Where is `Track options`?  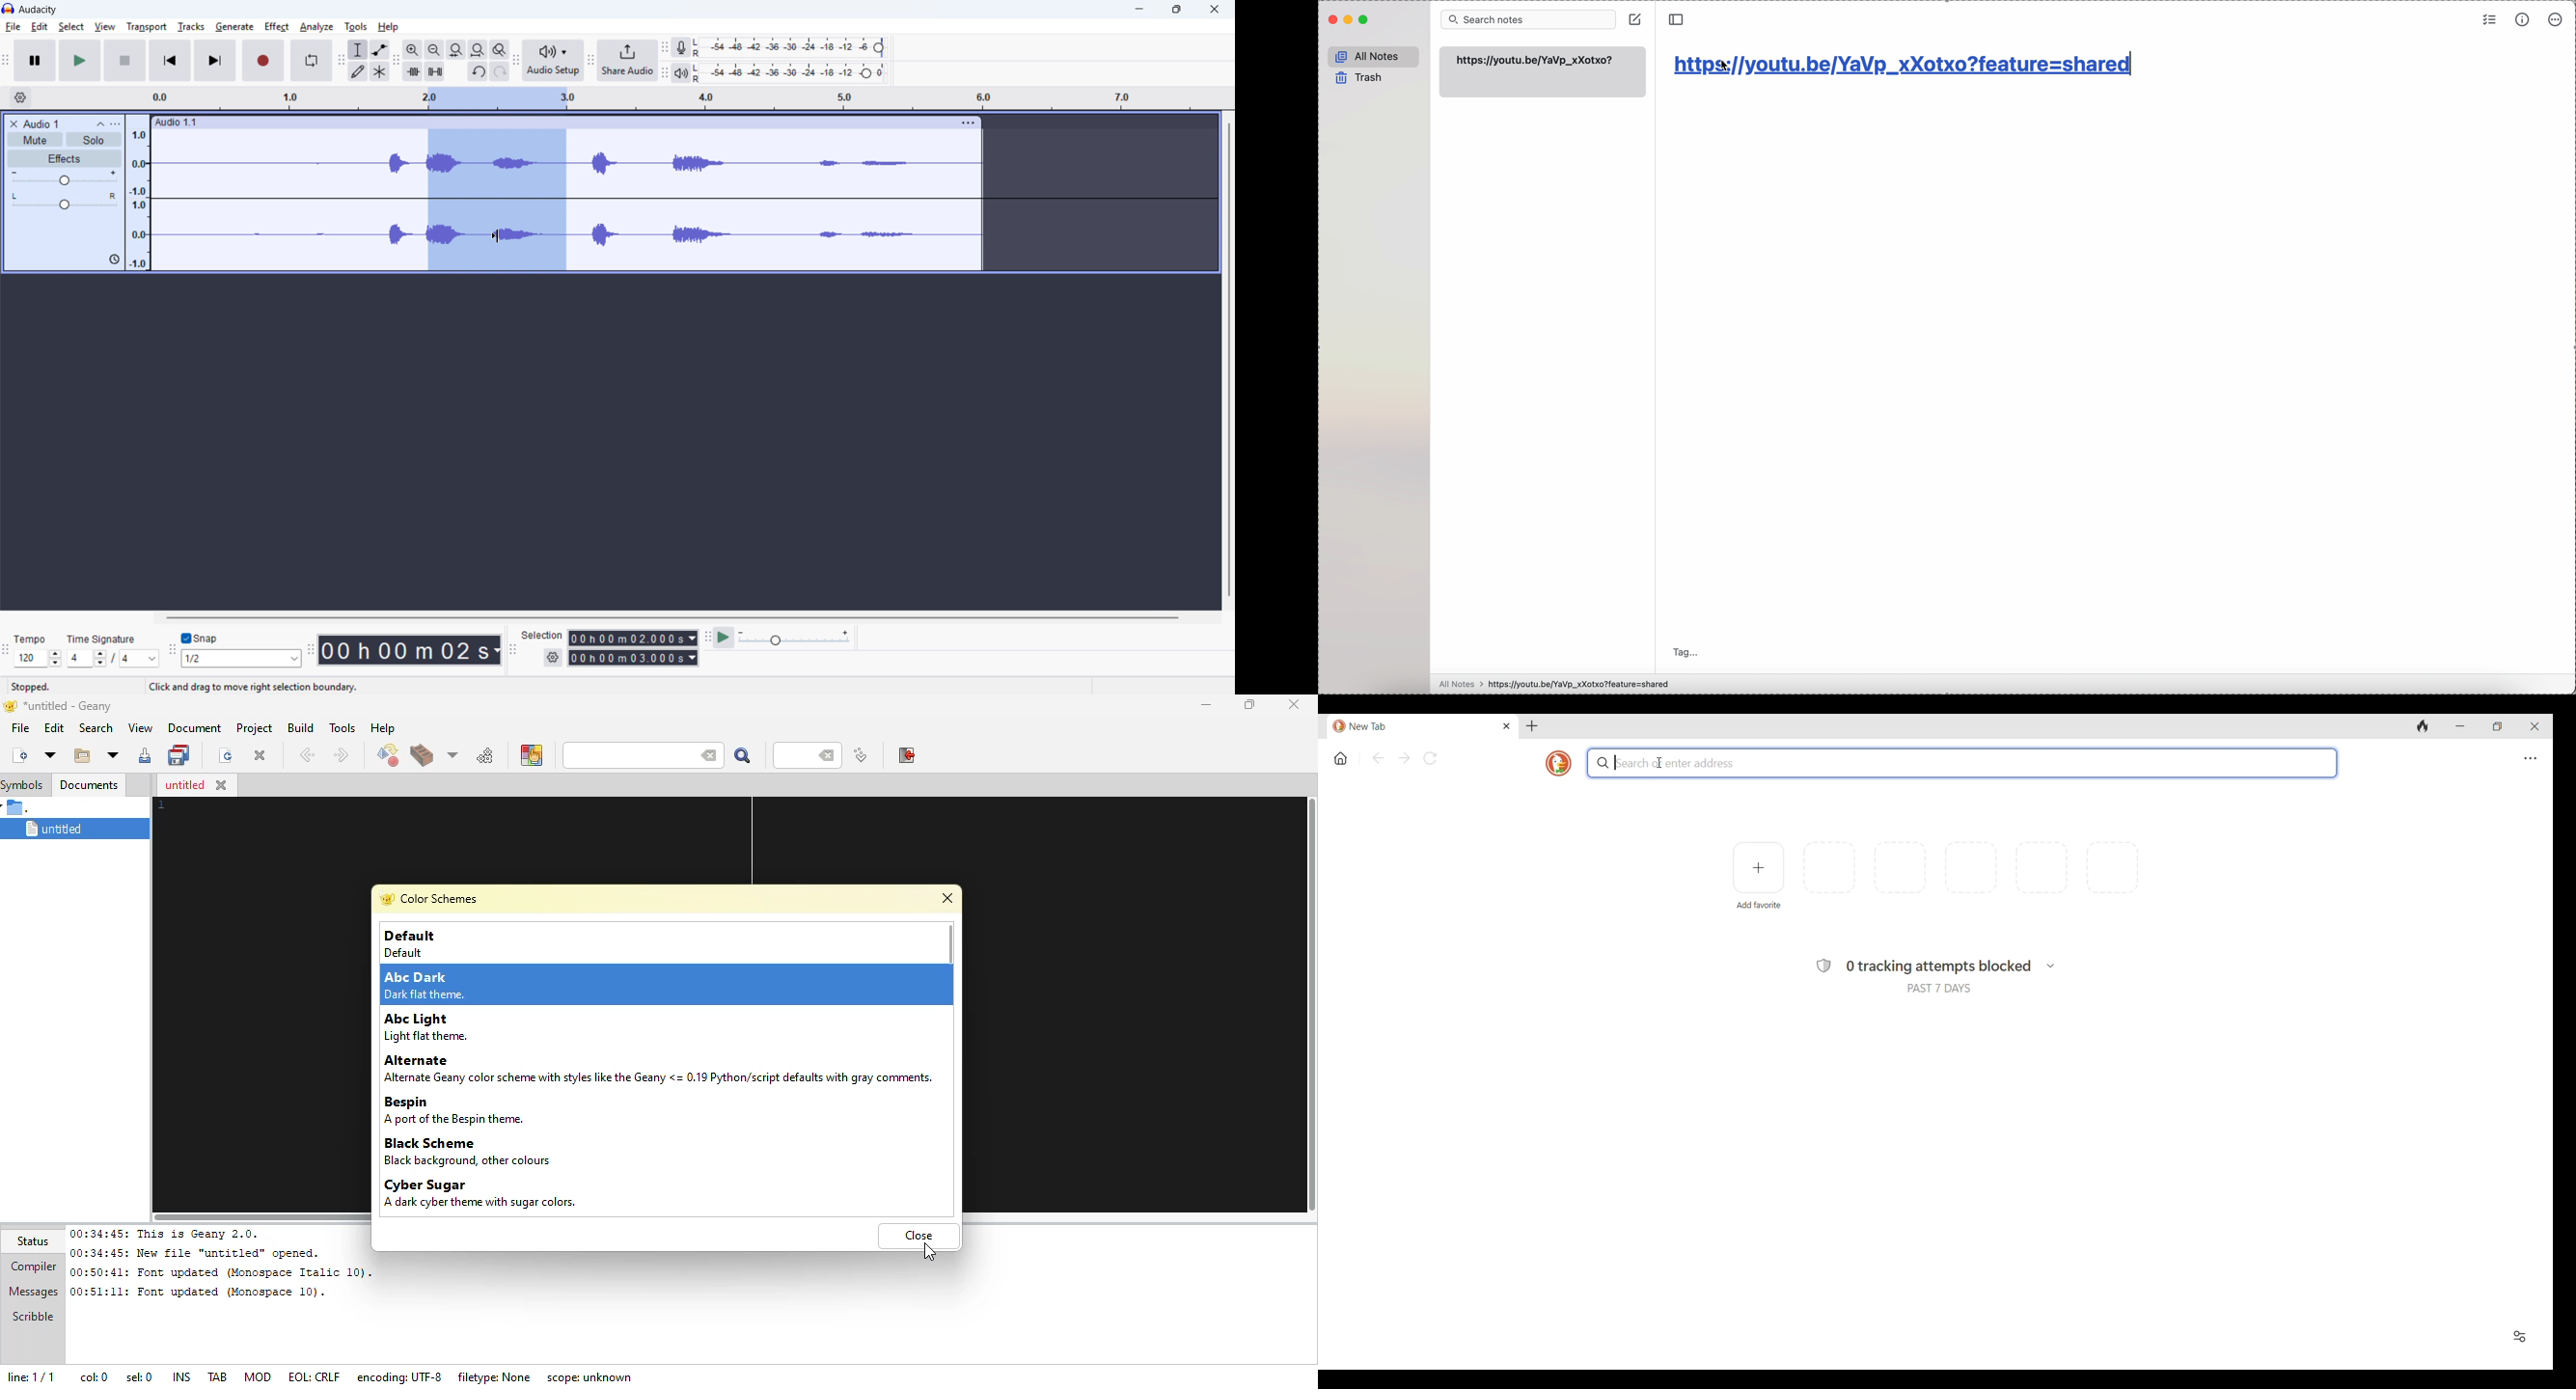
Track options is located at coordinates (966, 123).